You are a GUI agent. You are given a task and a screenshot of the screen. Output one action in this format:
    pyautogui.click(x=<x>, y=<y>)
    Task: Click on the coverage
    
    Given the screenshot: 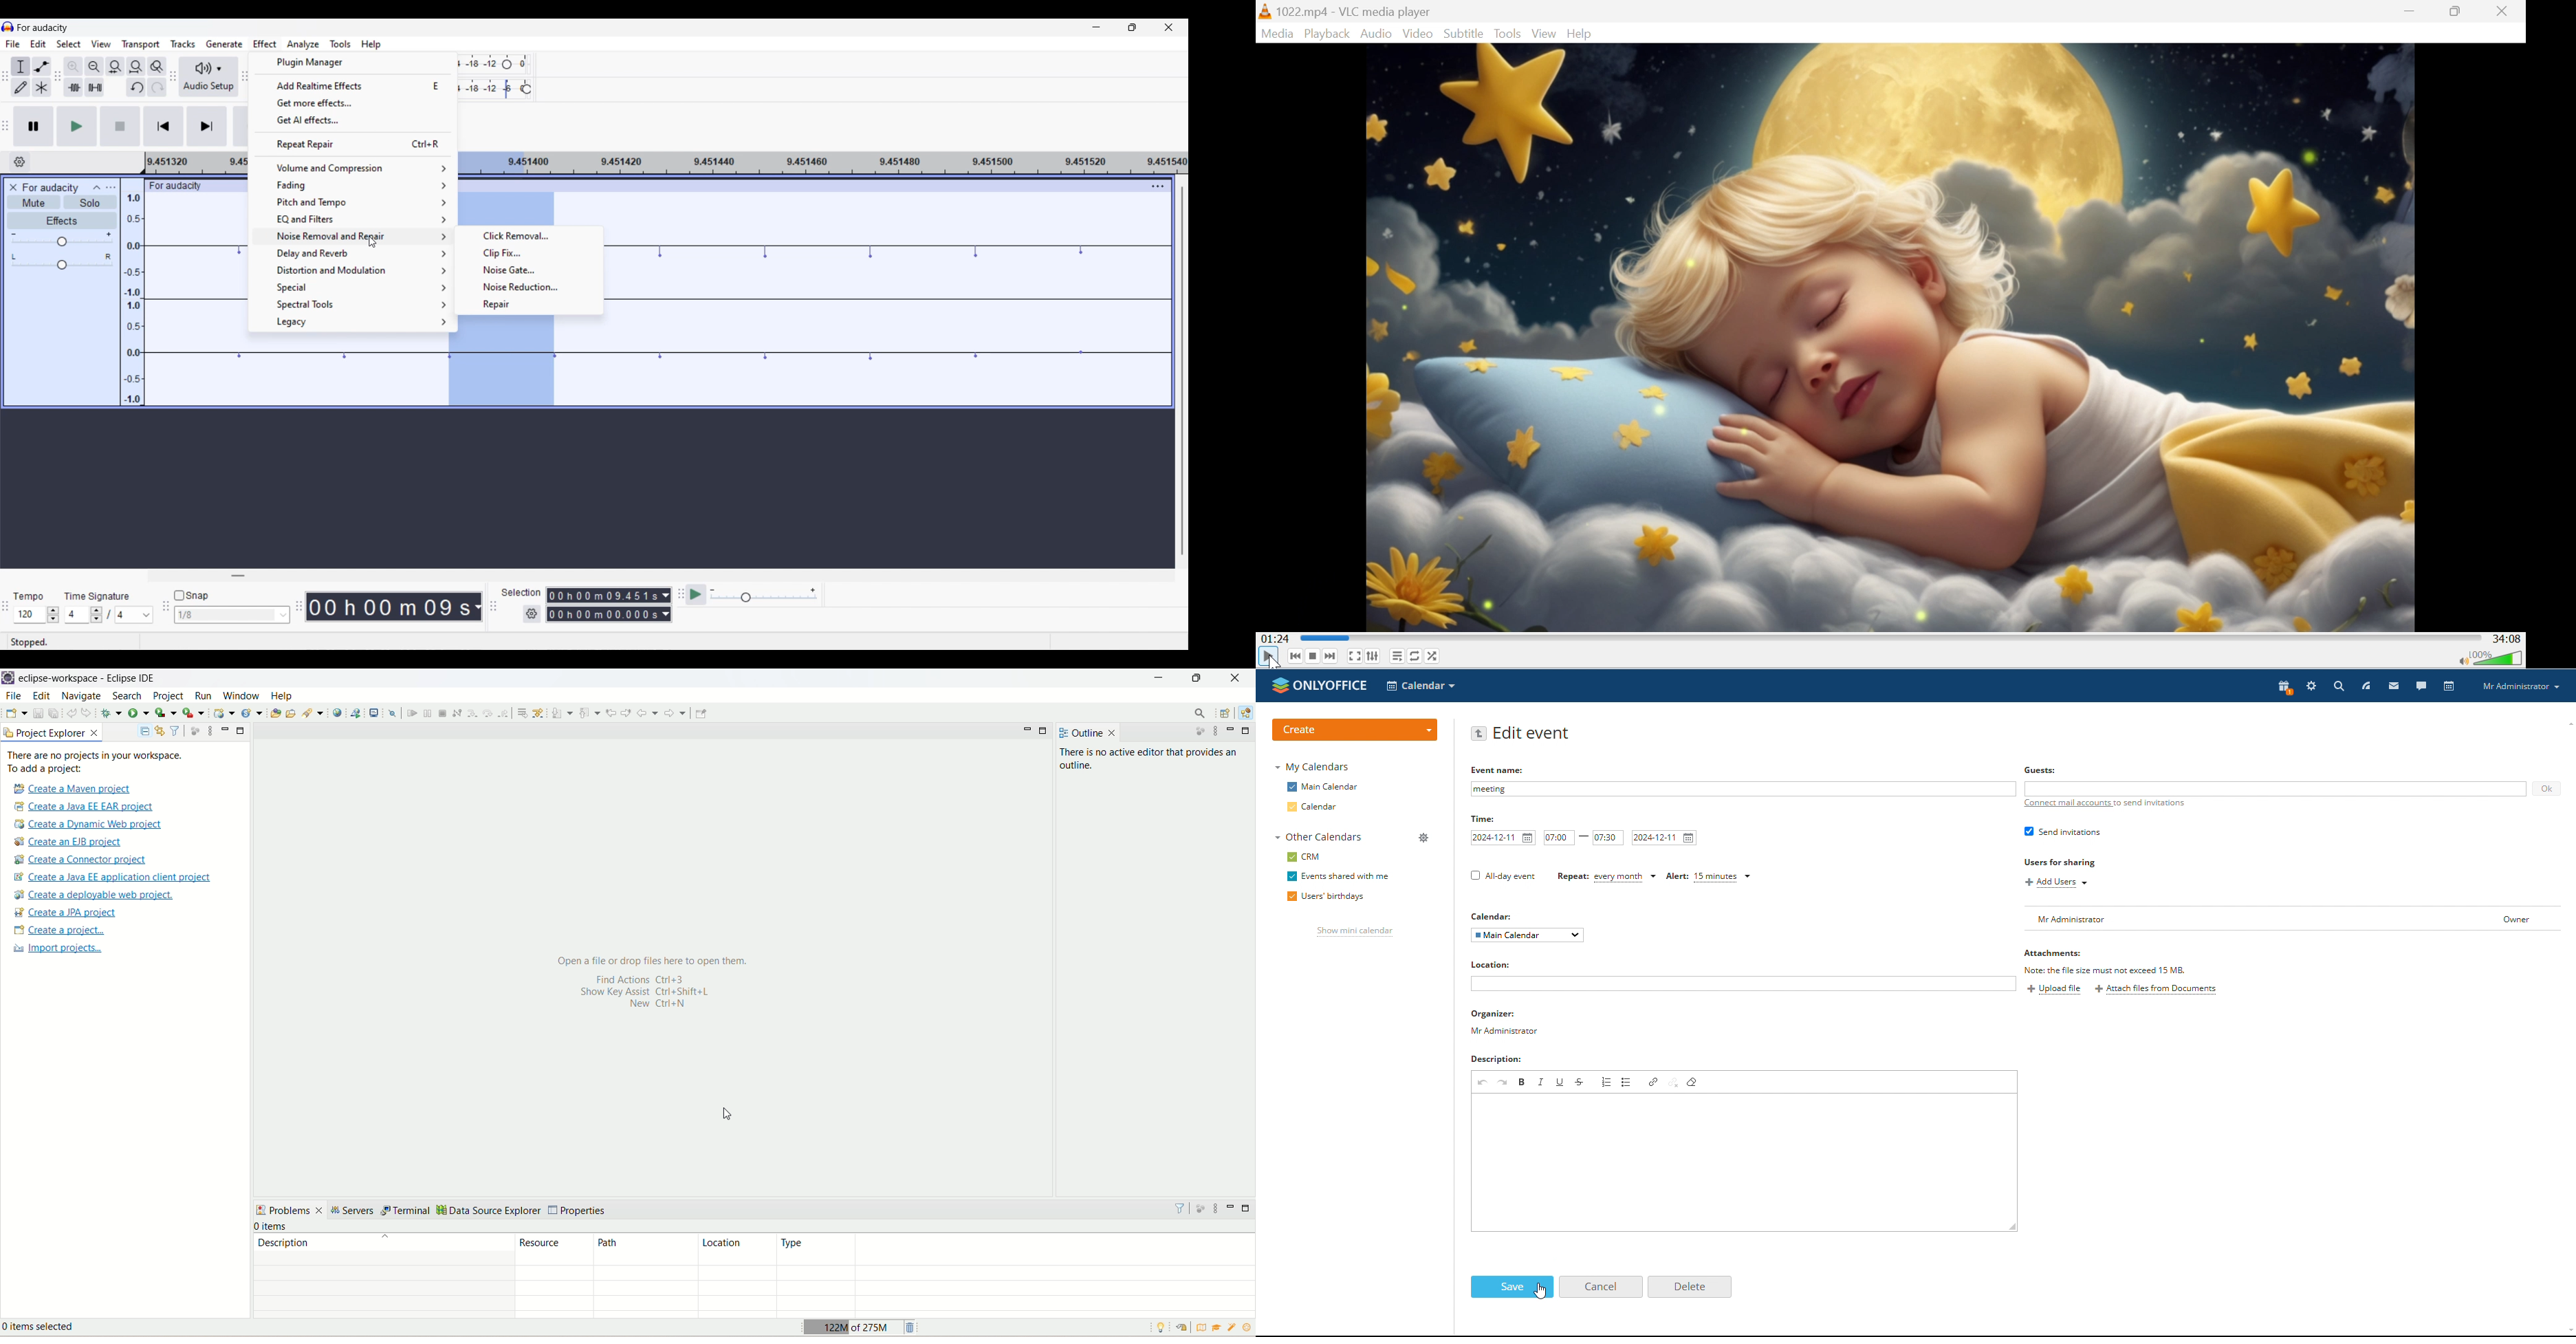 What is the action you would take?
    pyautogui.click(x=165, y=712)
    